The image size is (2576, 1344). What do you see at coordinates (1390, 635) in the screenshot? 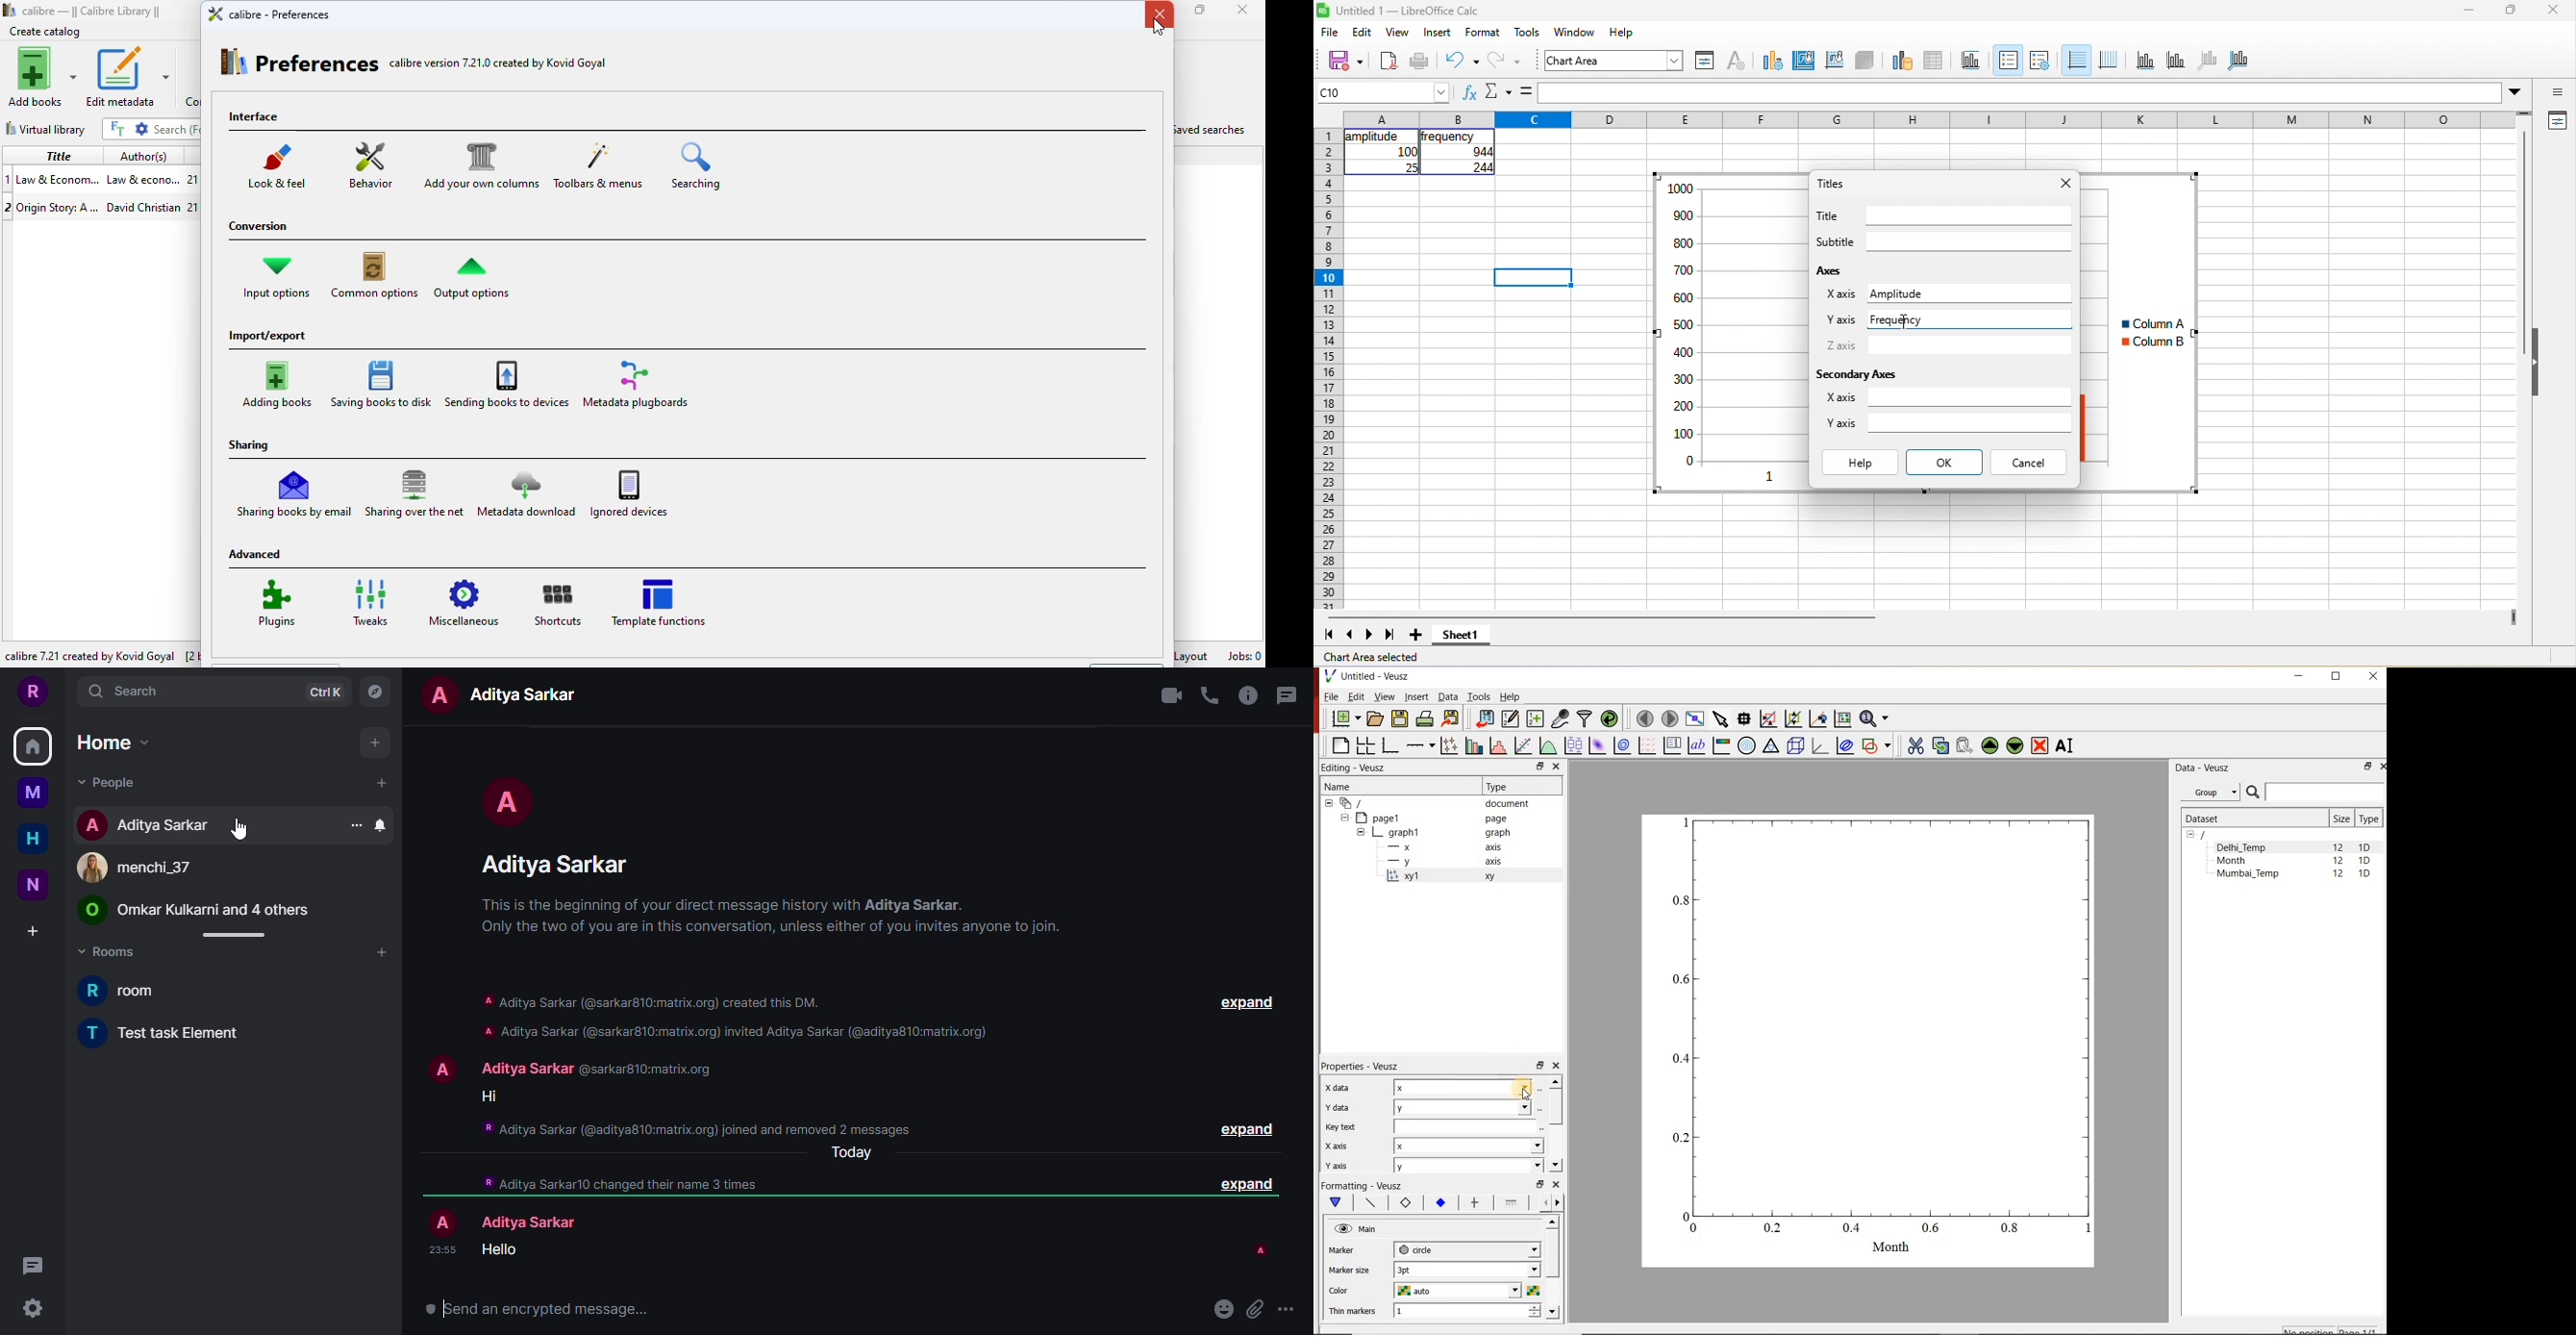
I see `last sheet` at bounding box center [1390, 635].